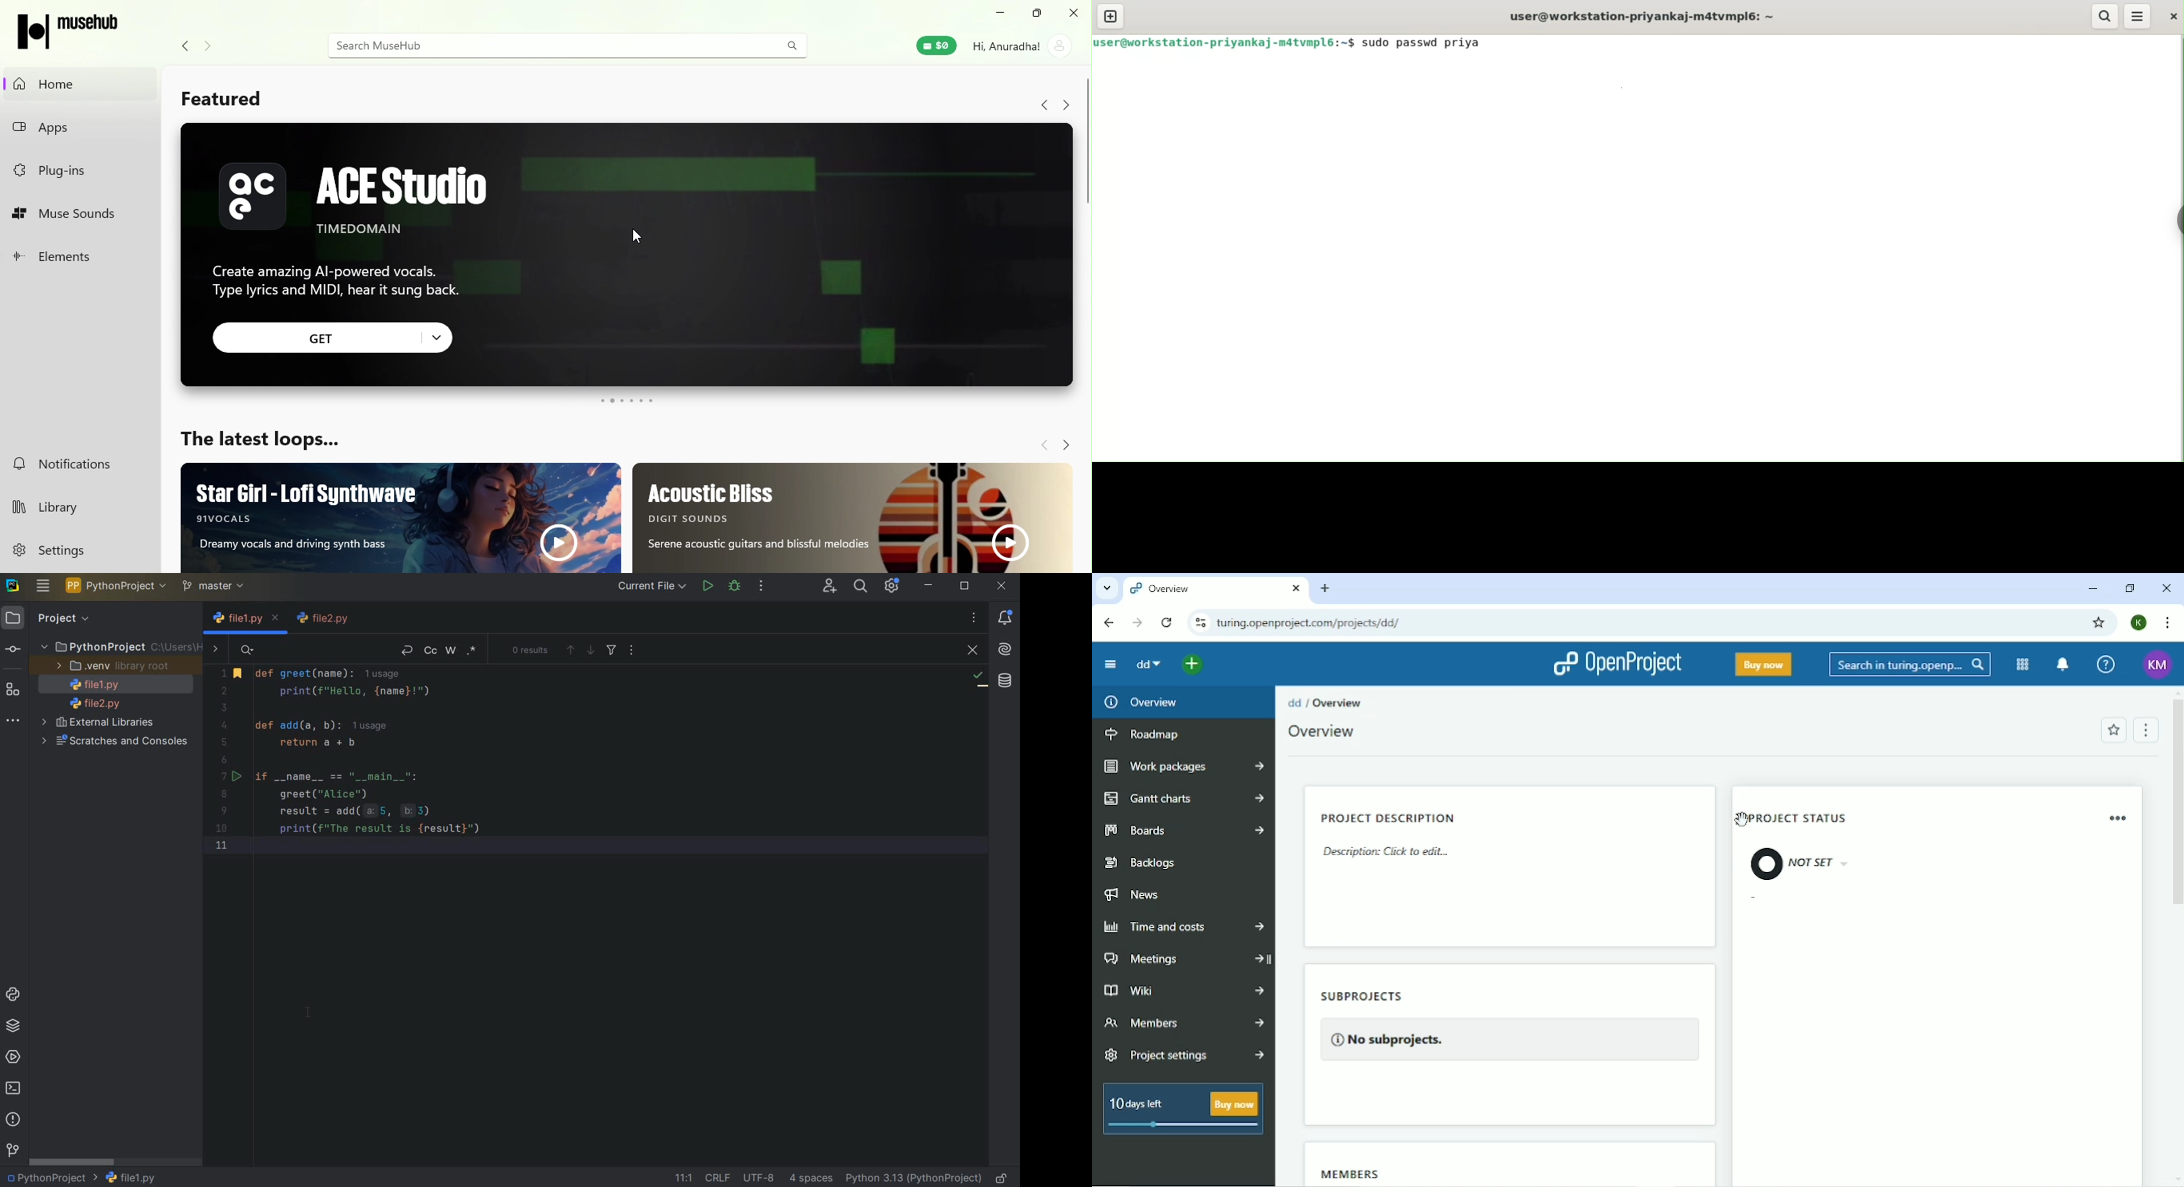 The height and width of the screenshot is (1204, 2184). I want to click on Open quick add menu, so click(1192, 664).